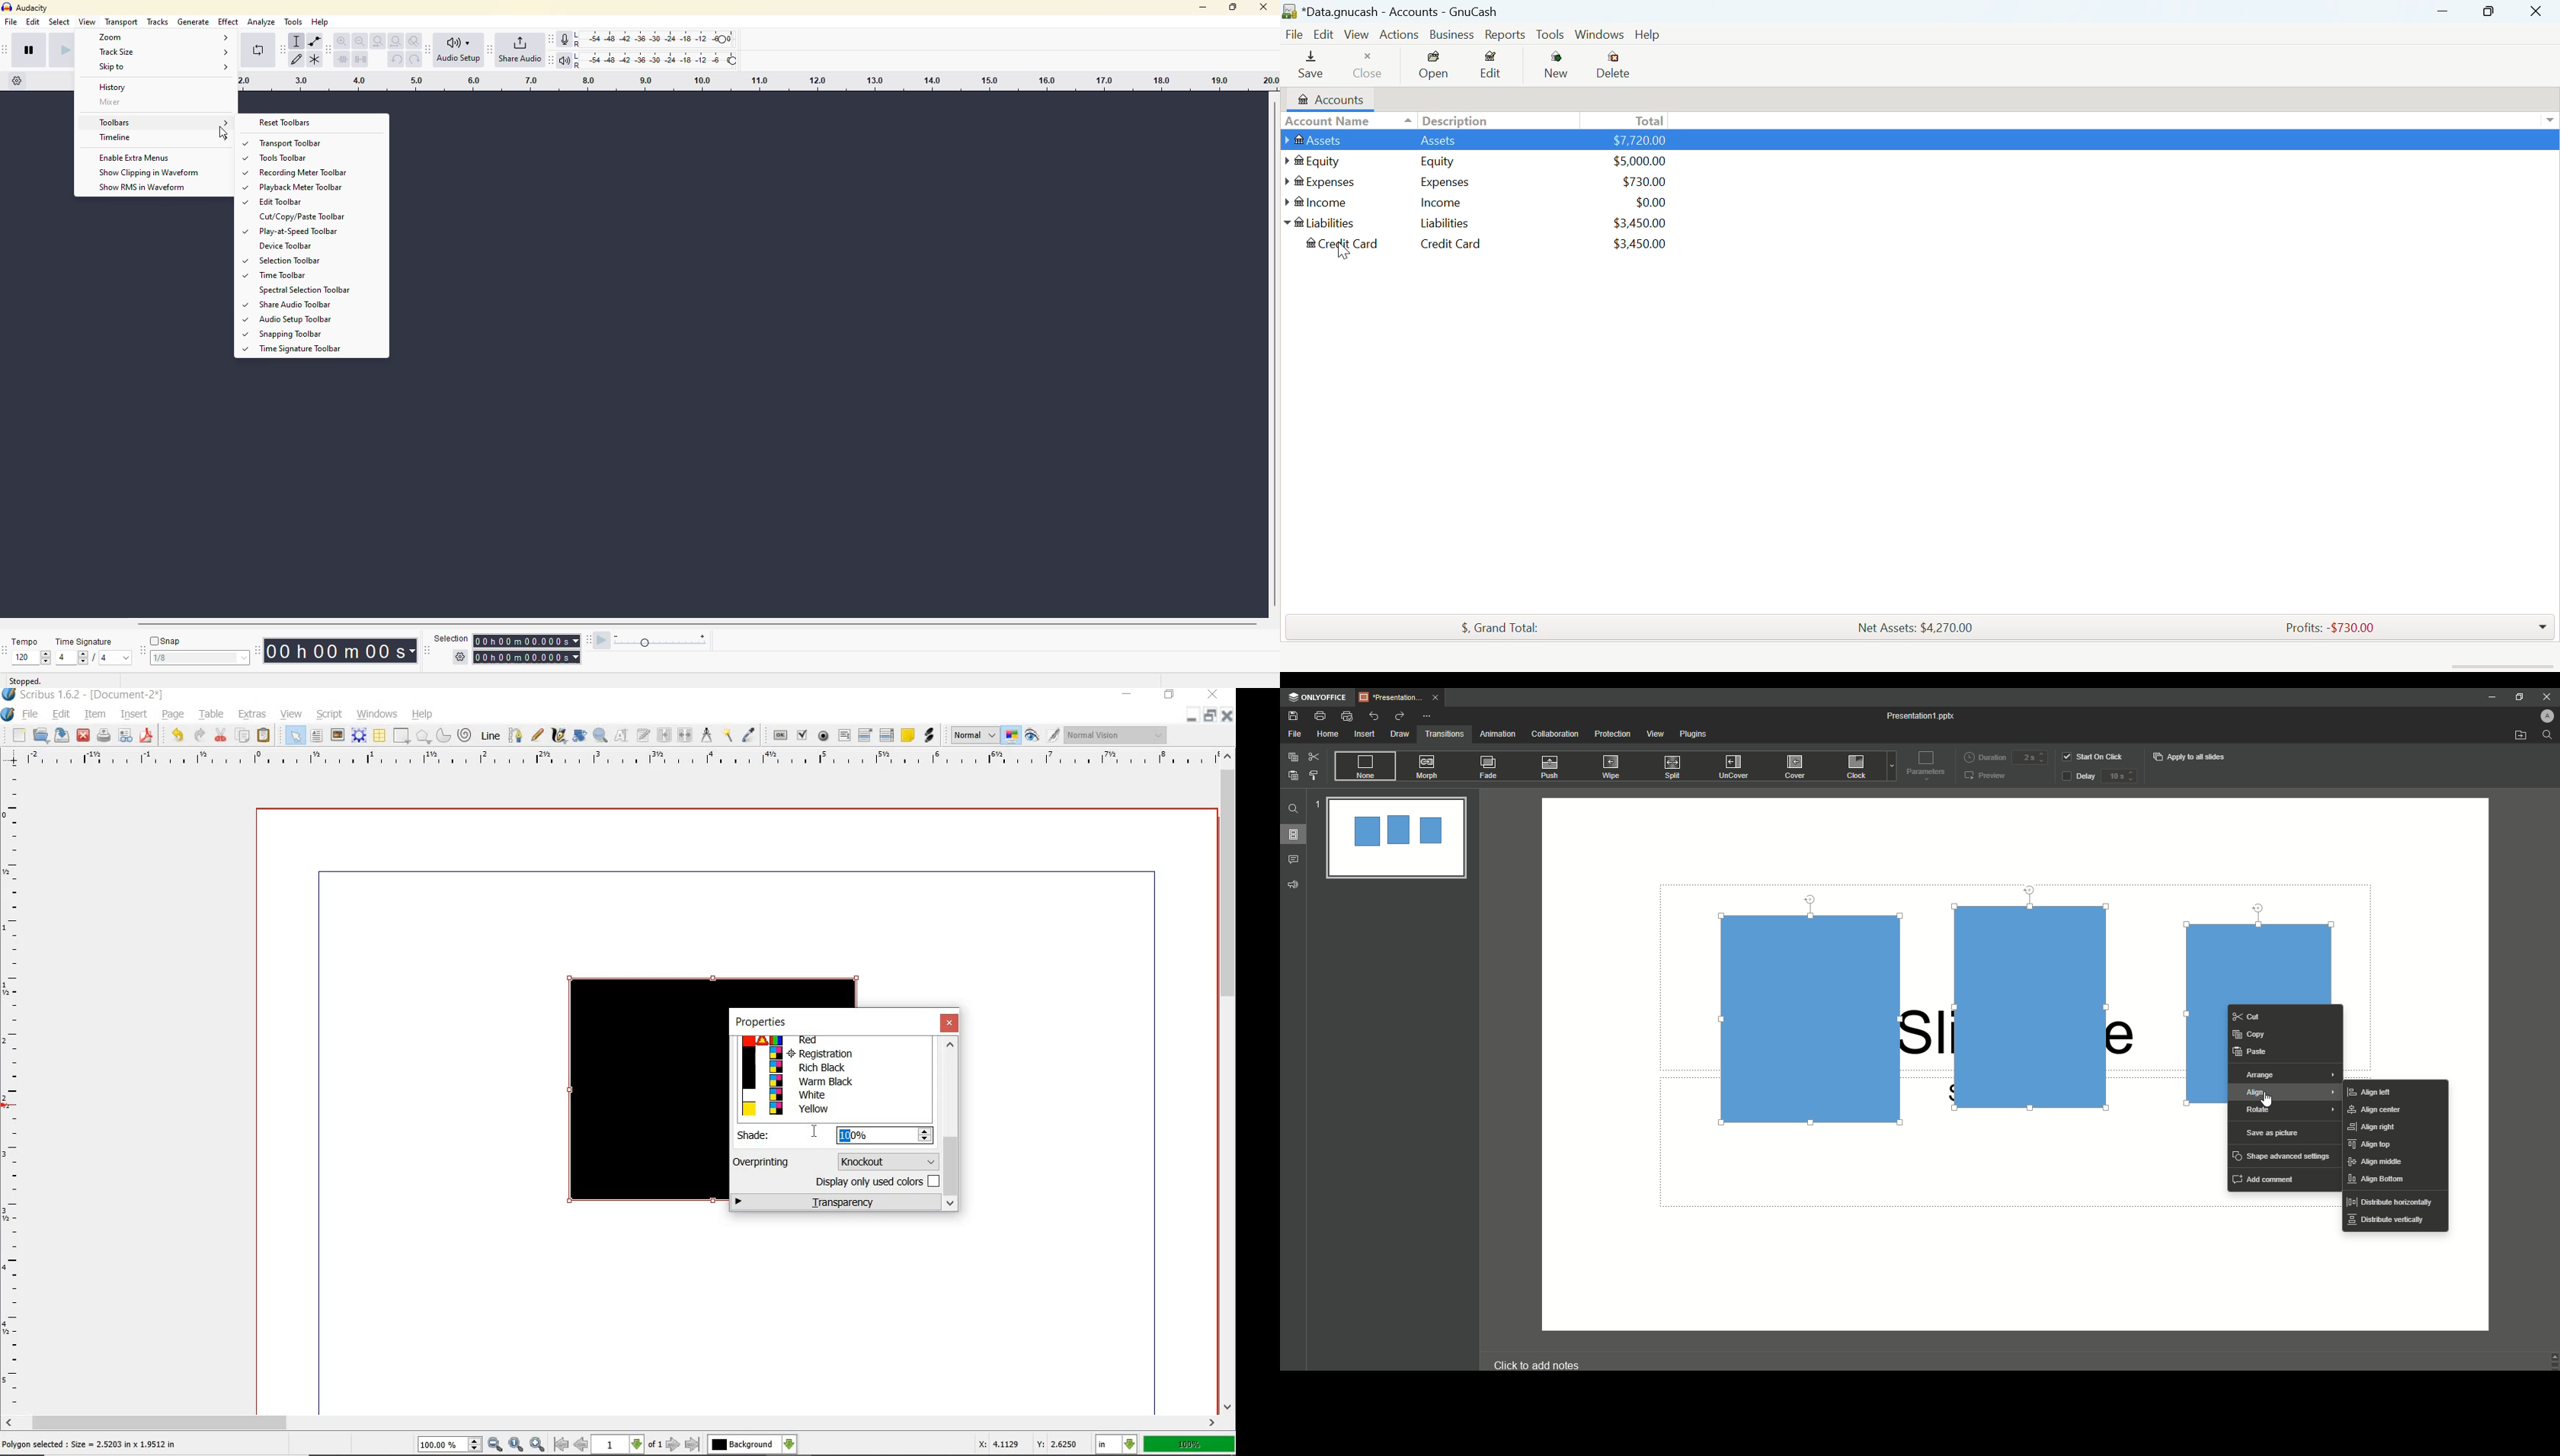 Image resolution: width=2576 pixels, height=1456 pixels. What do you see at coordinates (1355, 34) in the screenshot?
I see `View` at bounding box center [1355, 34].